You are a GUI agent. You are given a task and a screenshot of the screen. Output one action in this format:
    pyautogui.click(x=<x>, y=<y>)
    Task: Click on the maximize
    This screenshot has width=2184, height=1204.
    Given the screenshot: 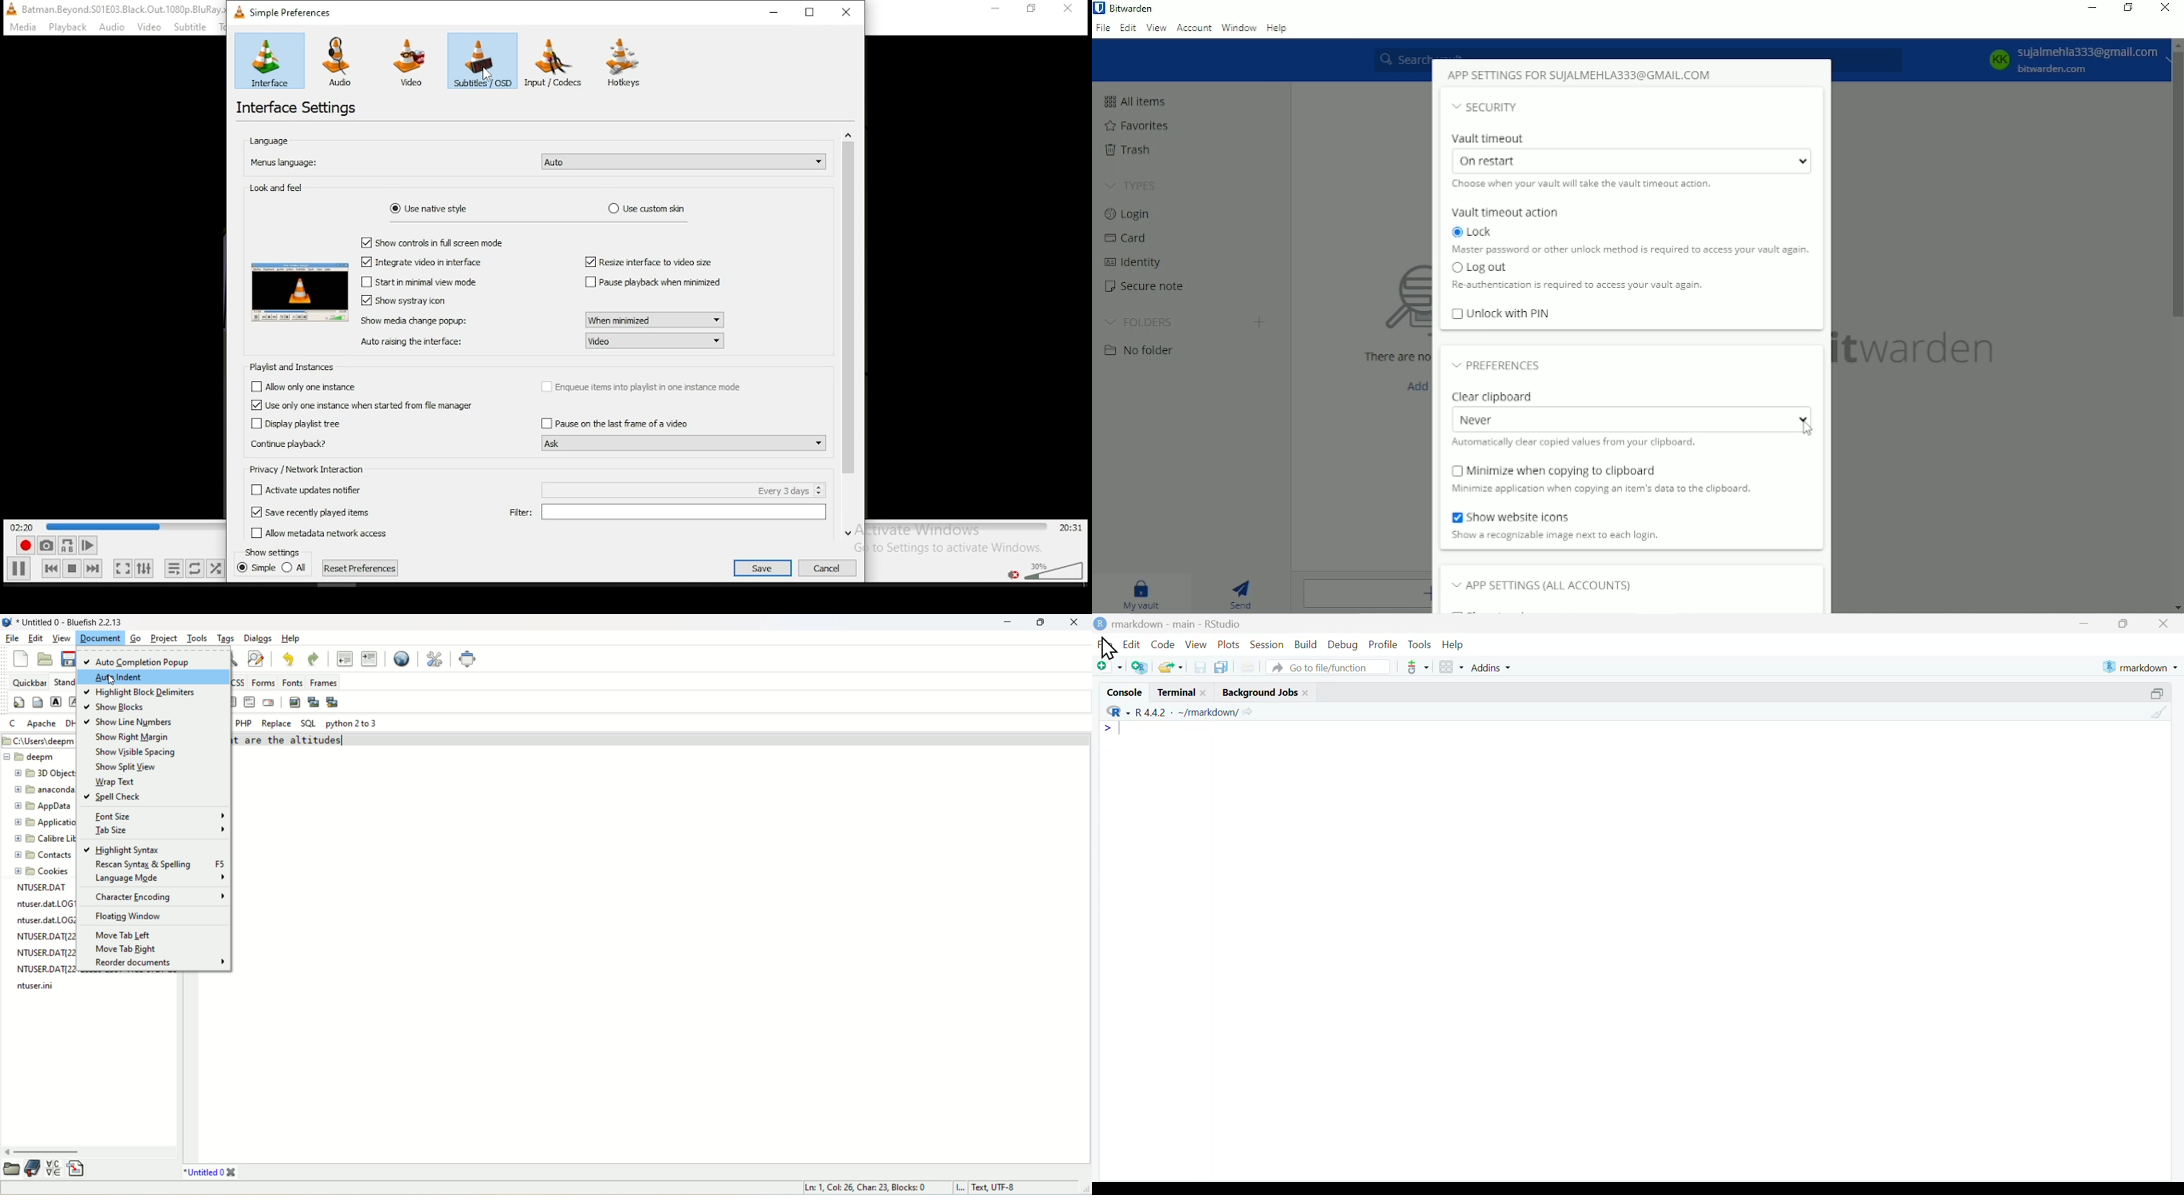 What is the action you would take?
    pyautogui.click(x=2121, y=624)
    